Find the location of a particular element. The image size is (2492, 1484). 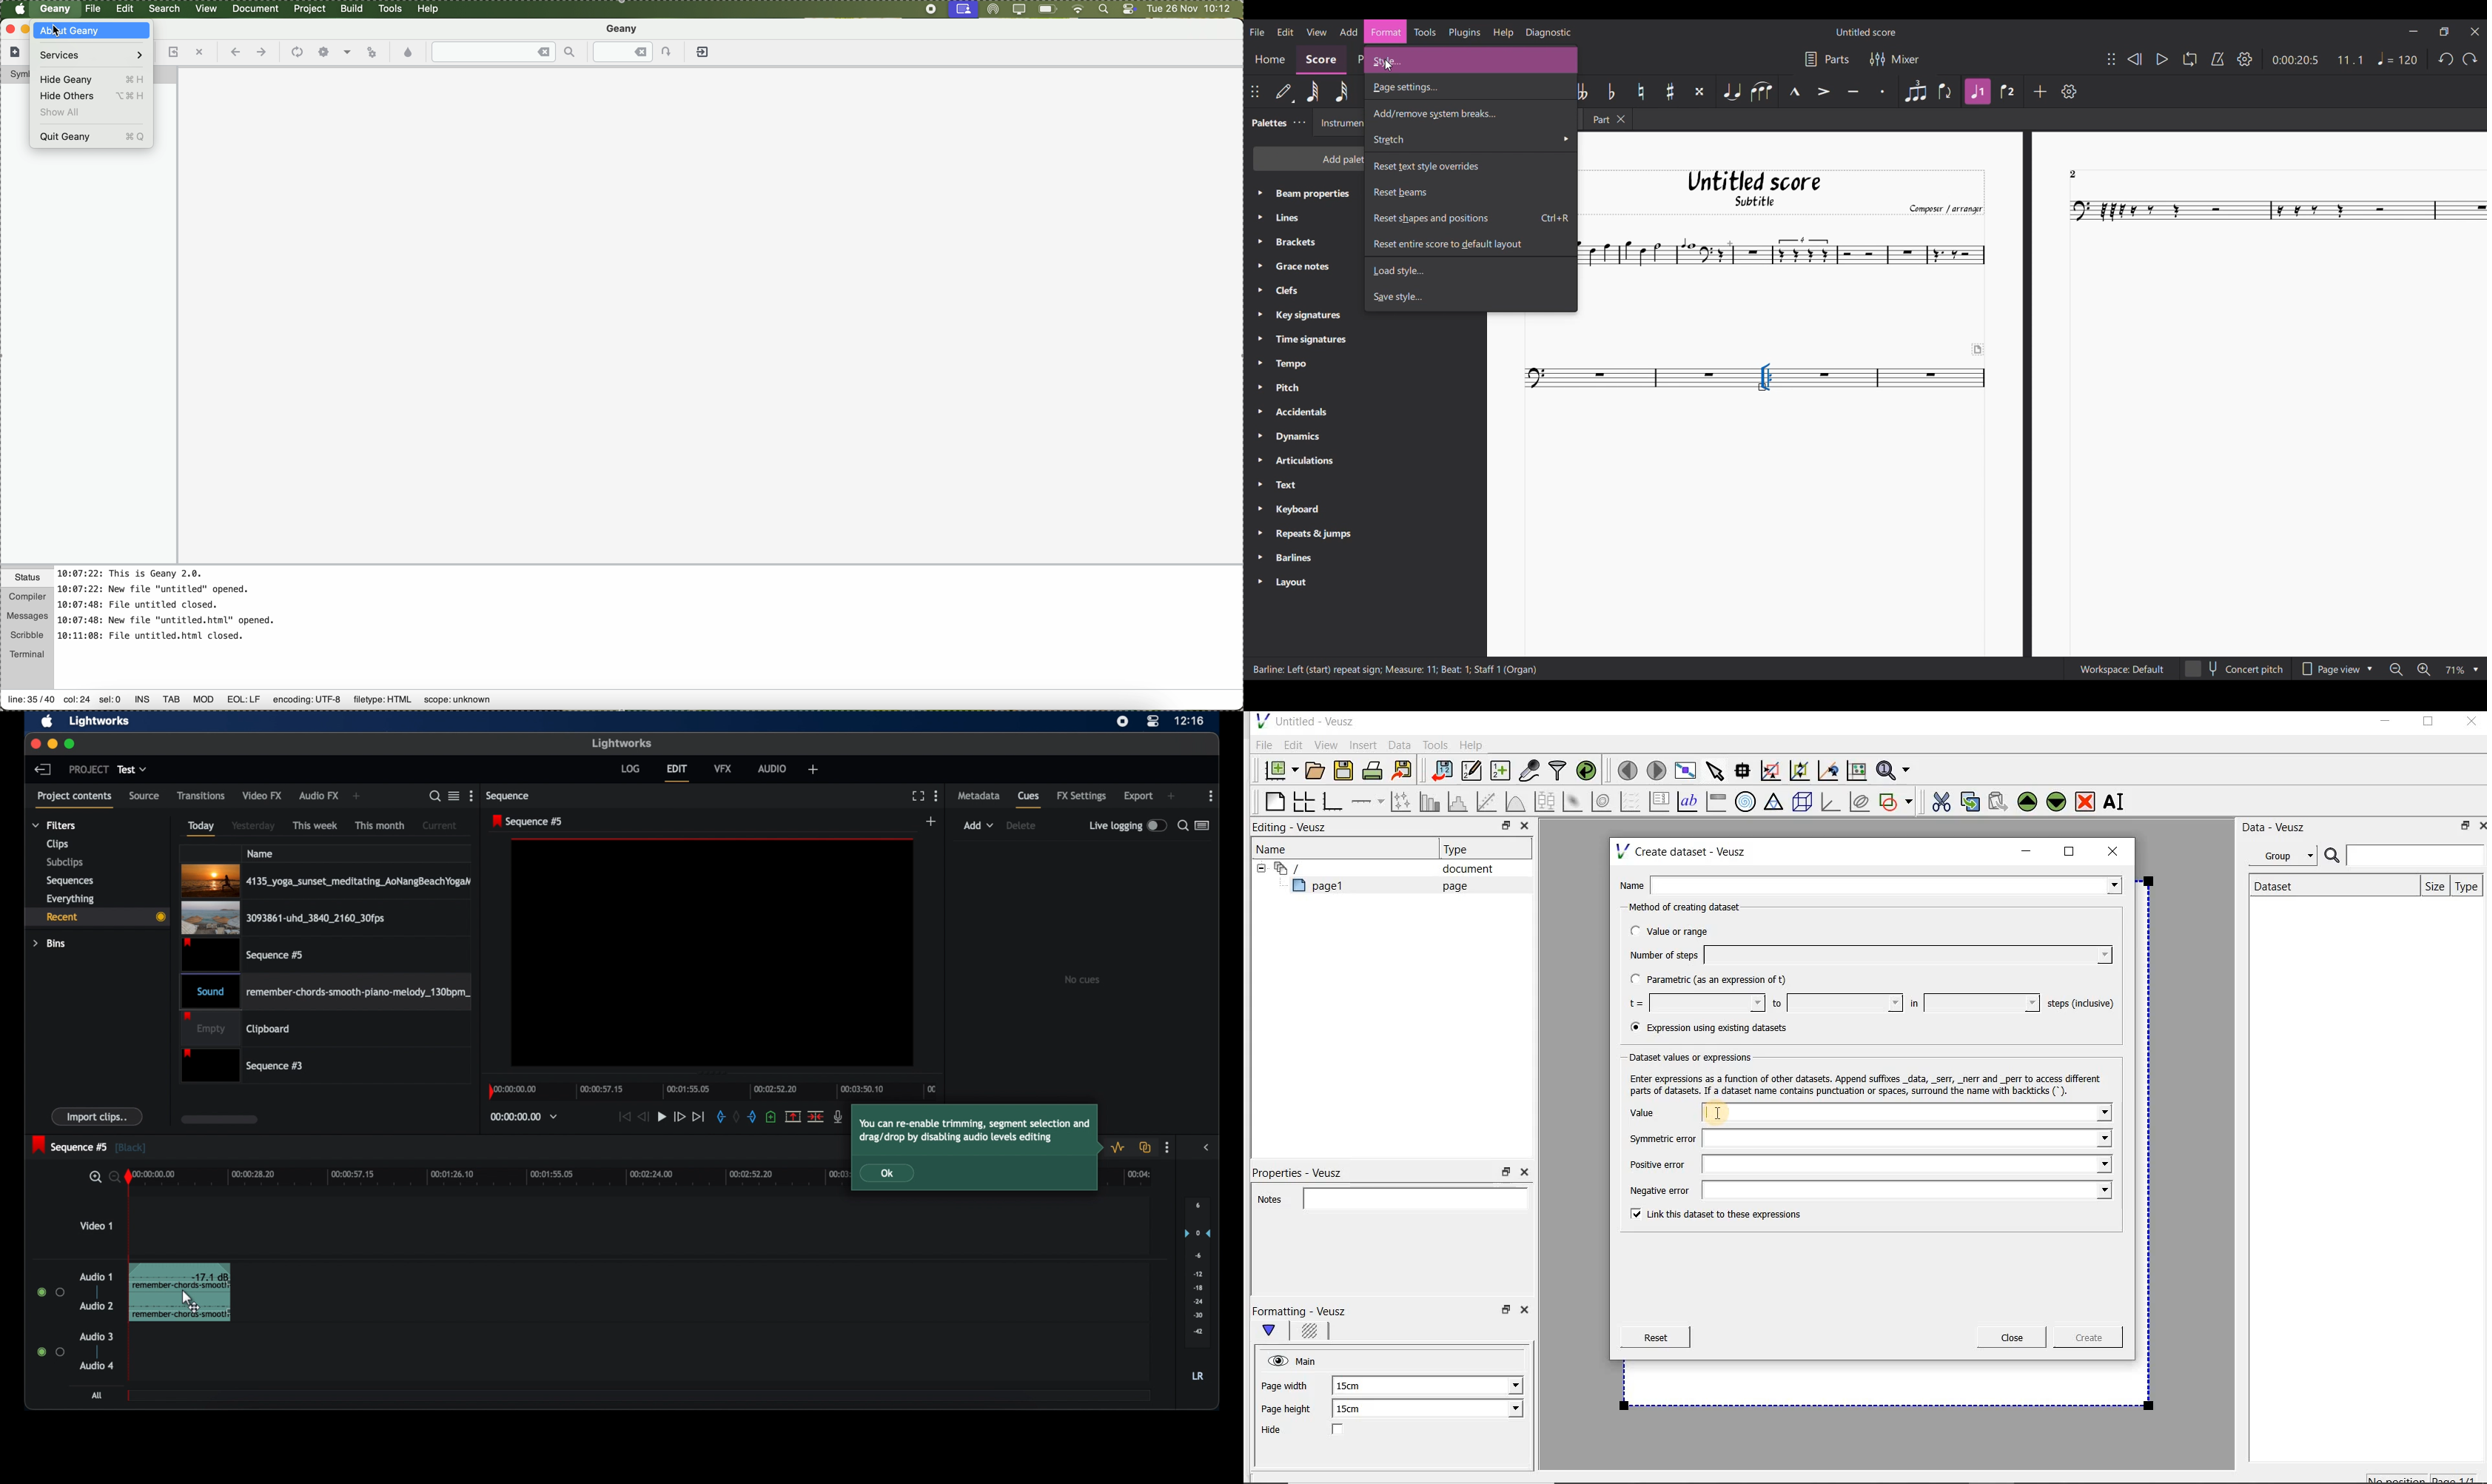

Ok is located at coordinates (894, 1174).